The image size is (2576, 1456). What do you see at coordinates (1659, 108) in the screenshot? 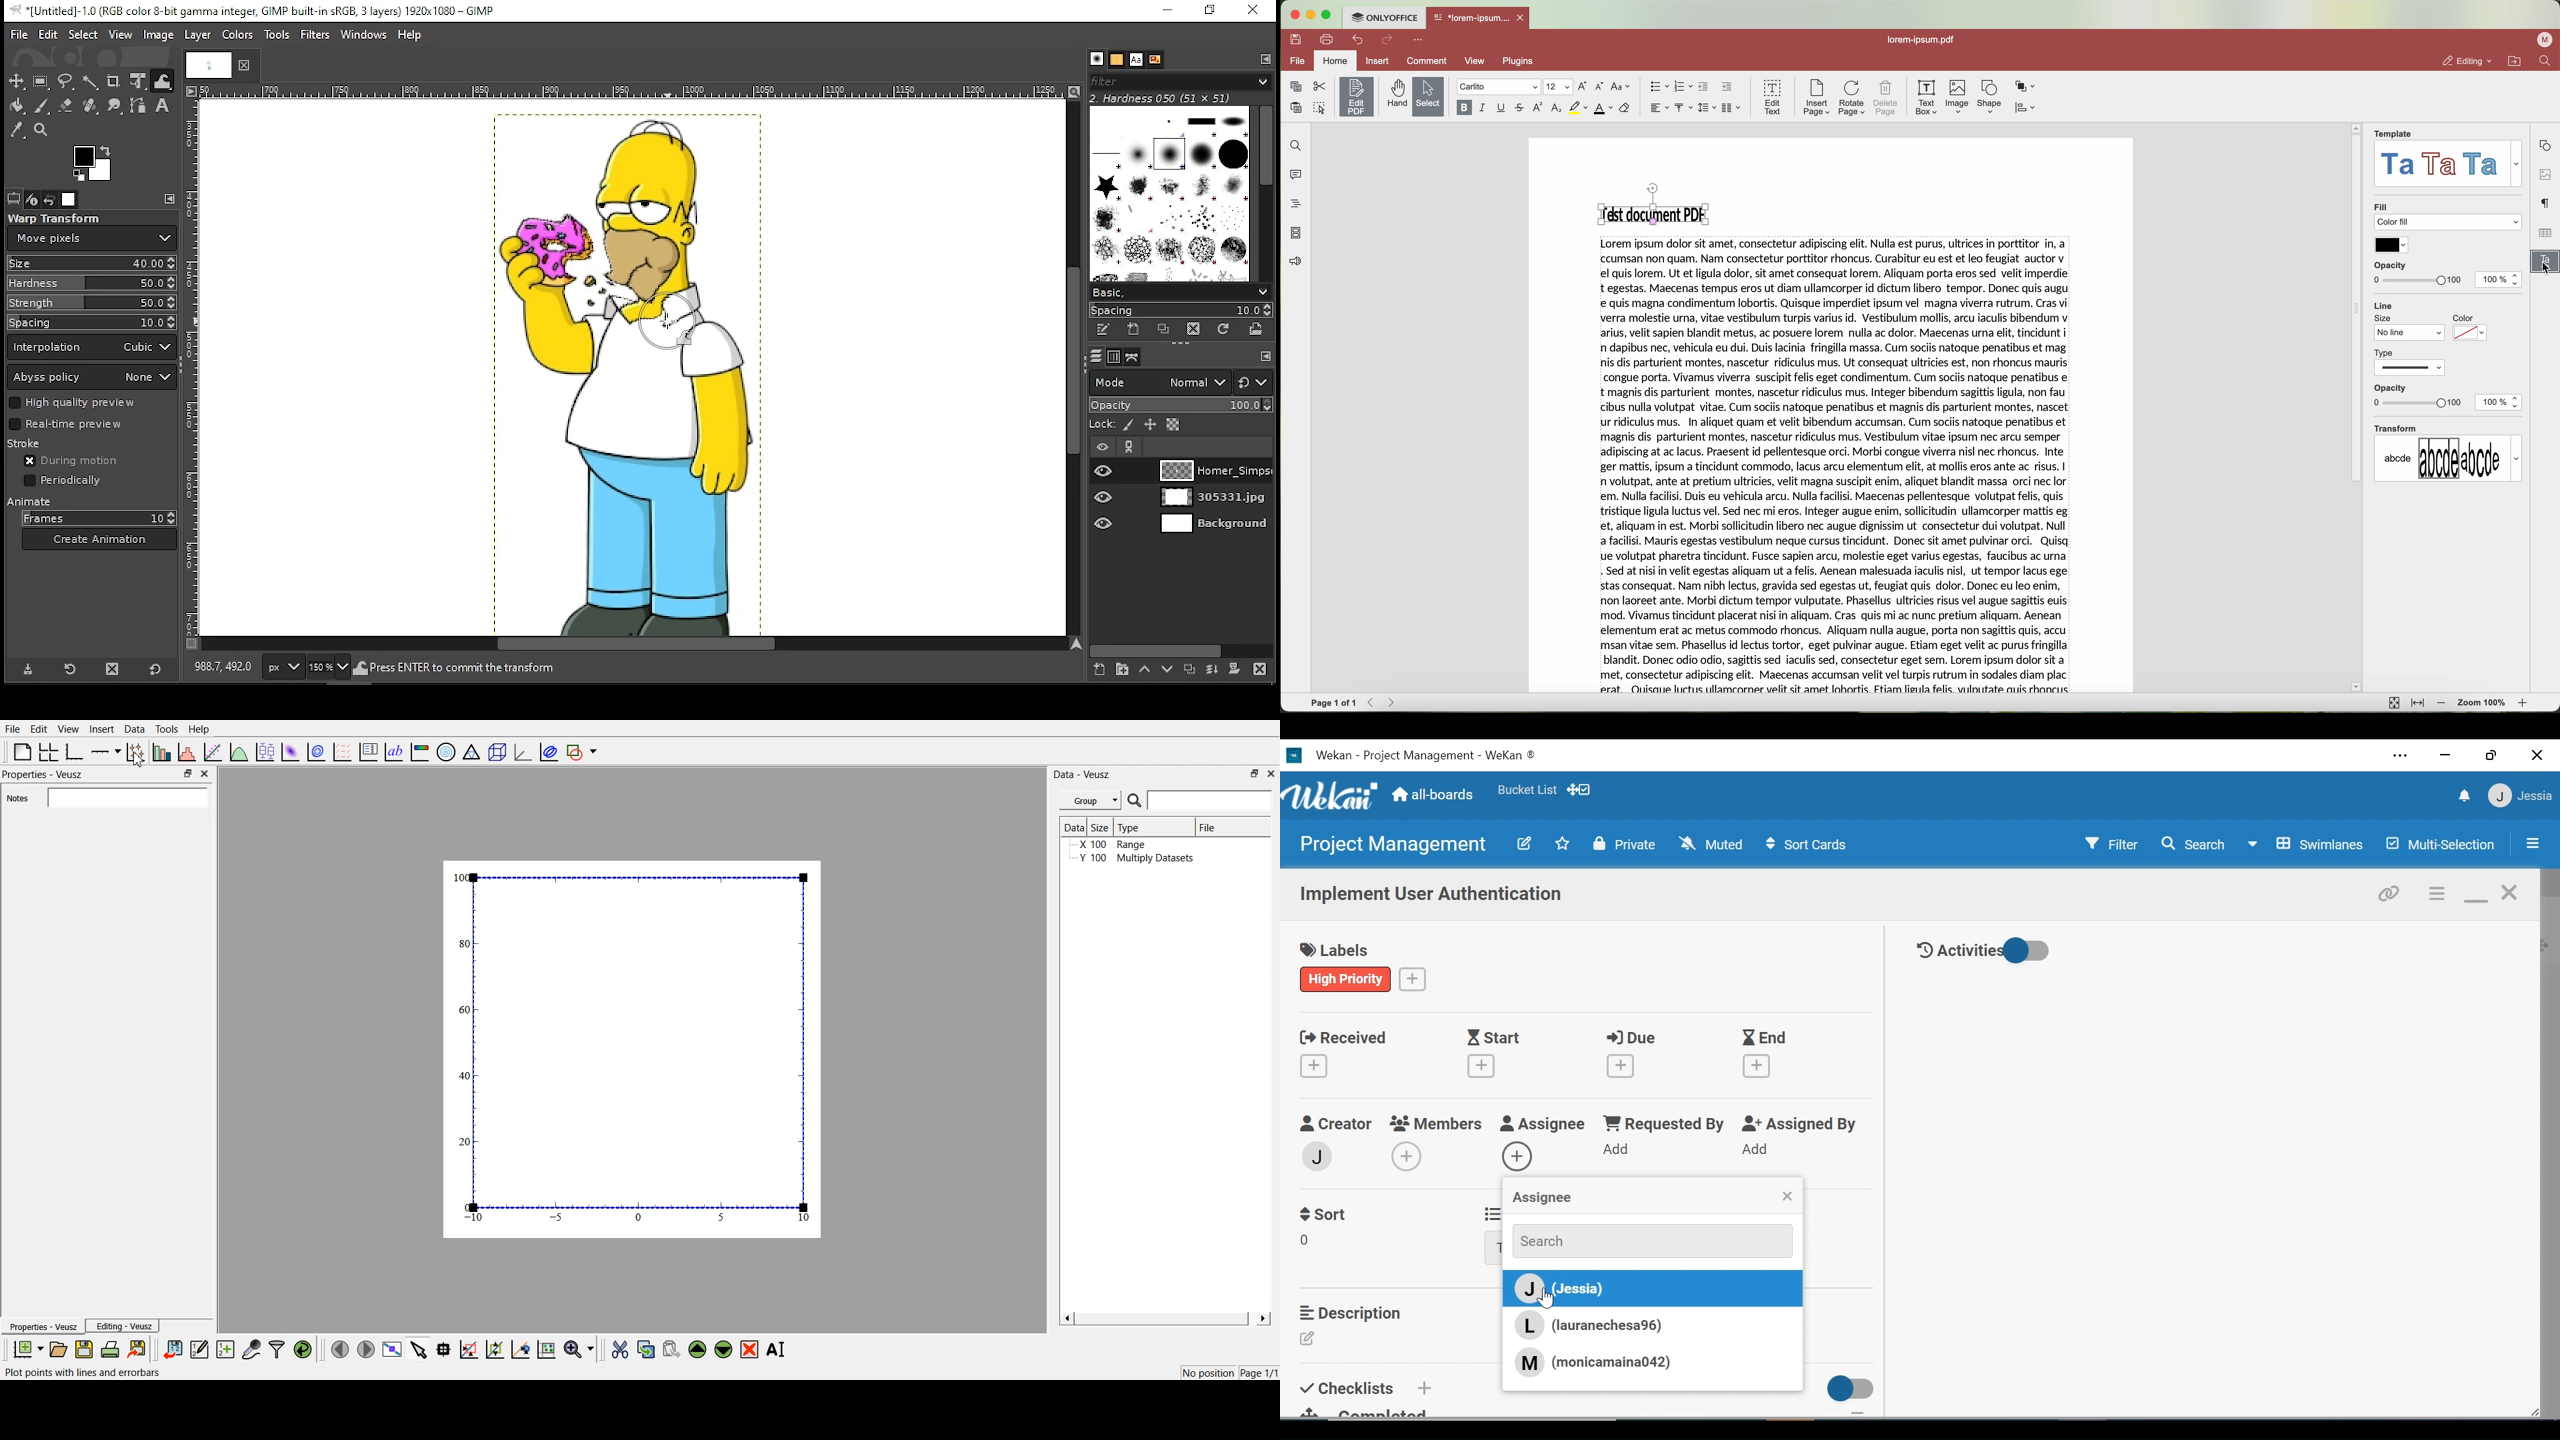
I see `horizontal align` at bounding box center [1659, 108].